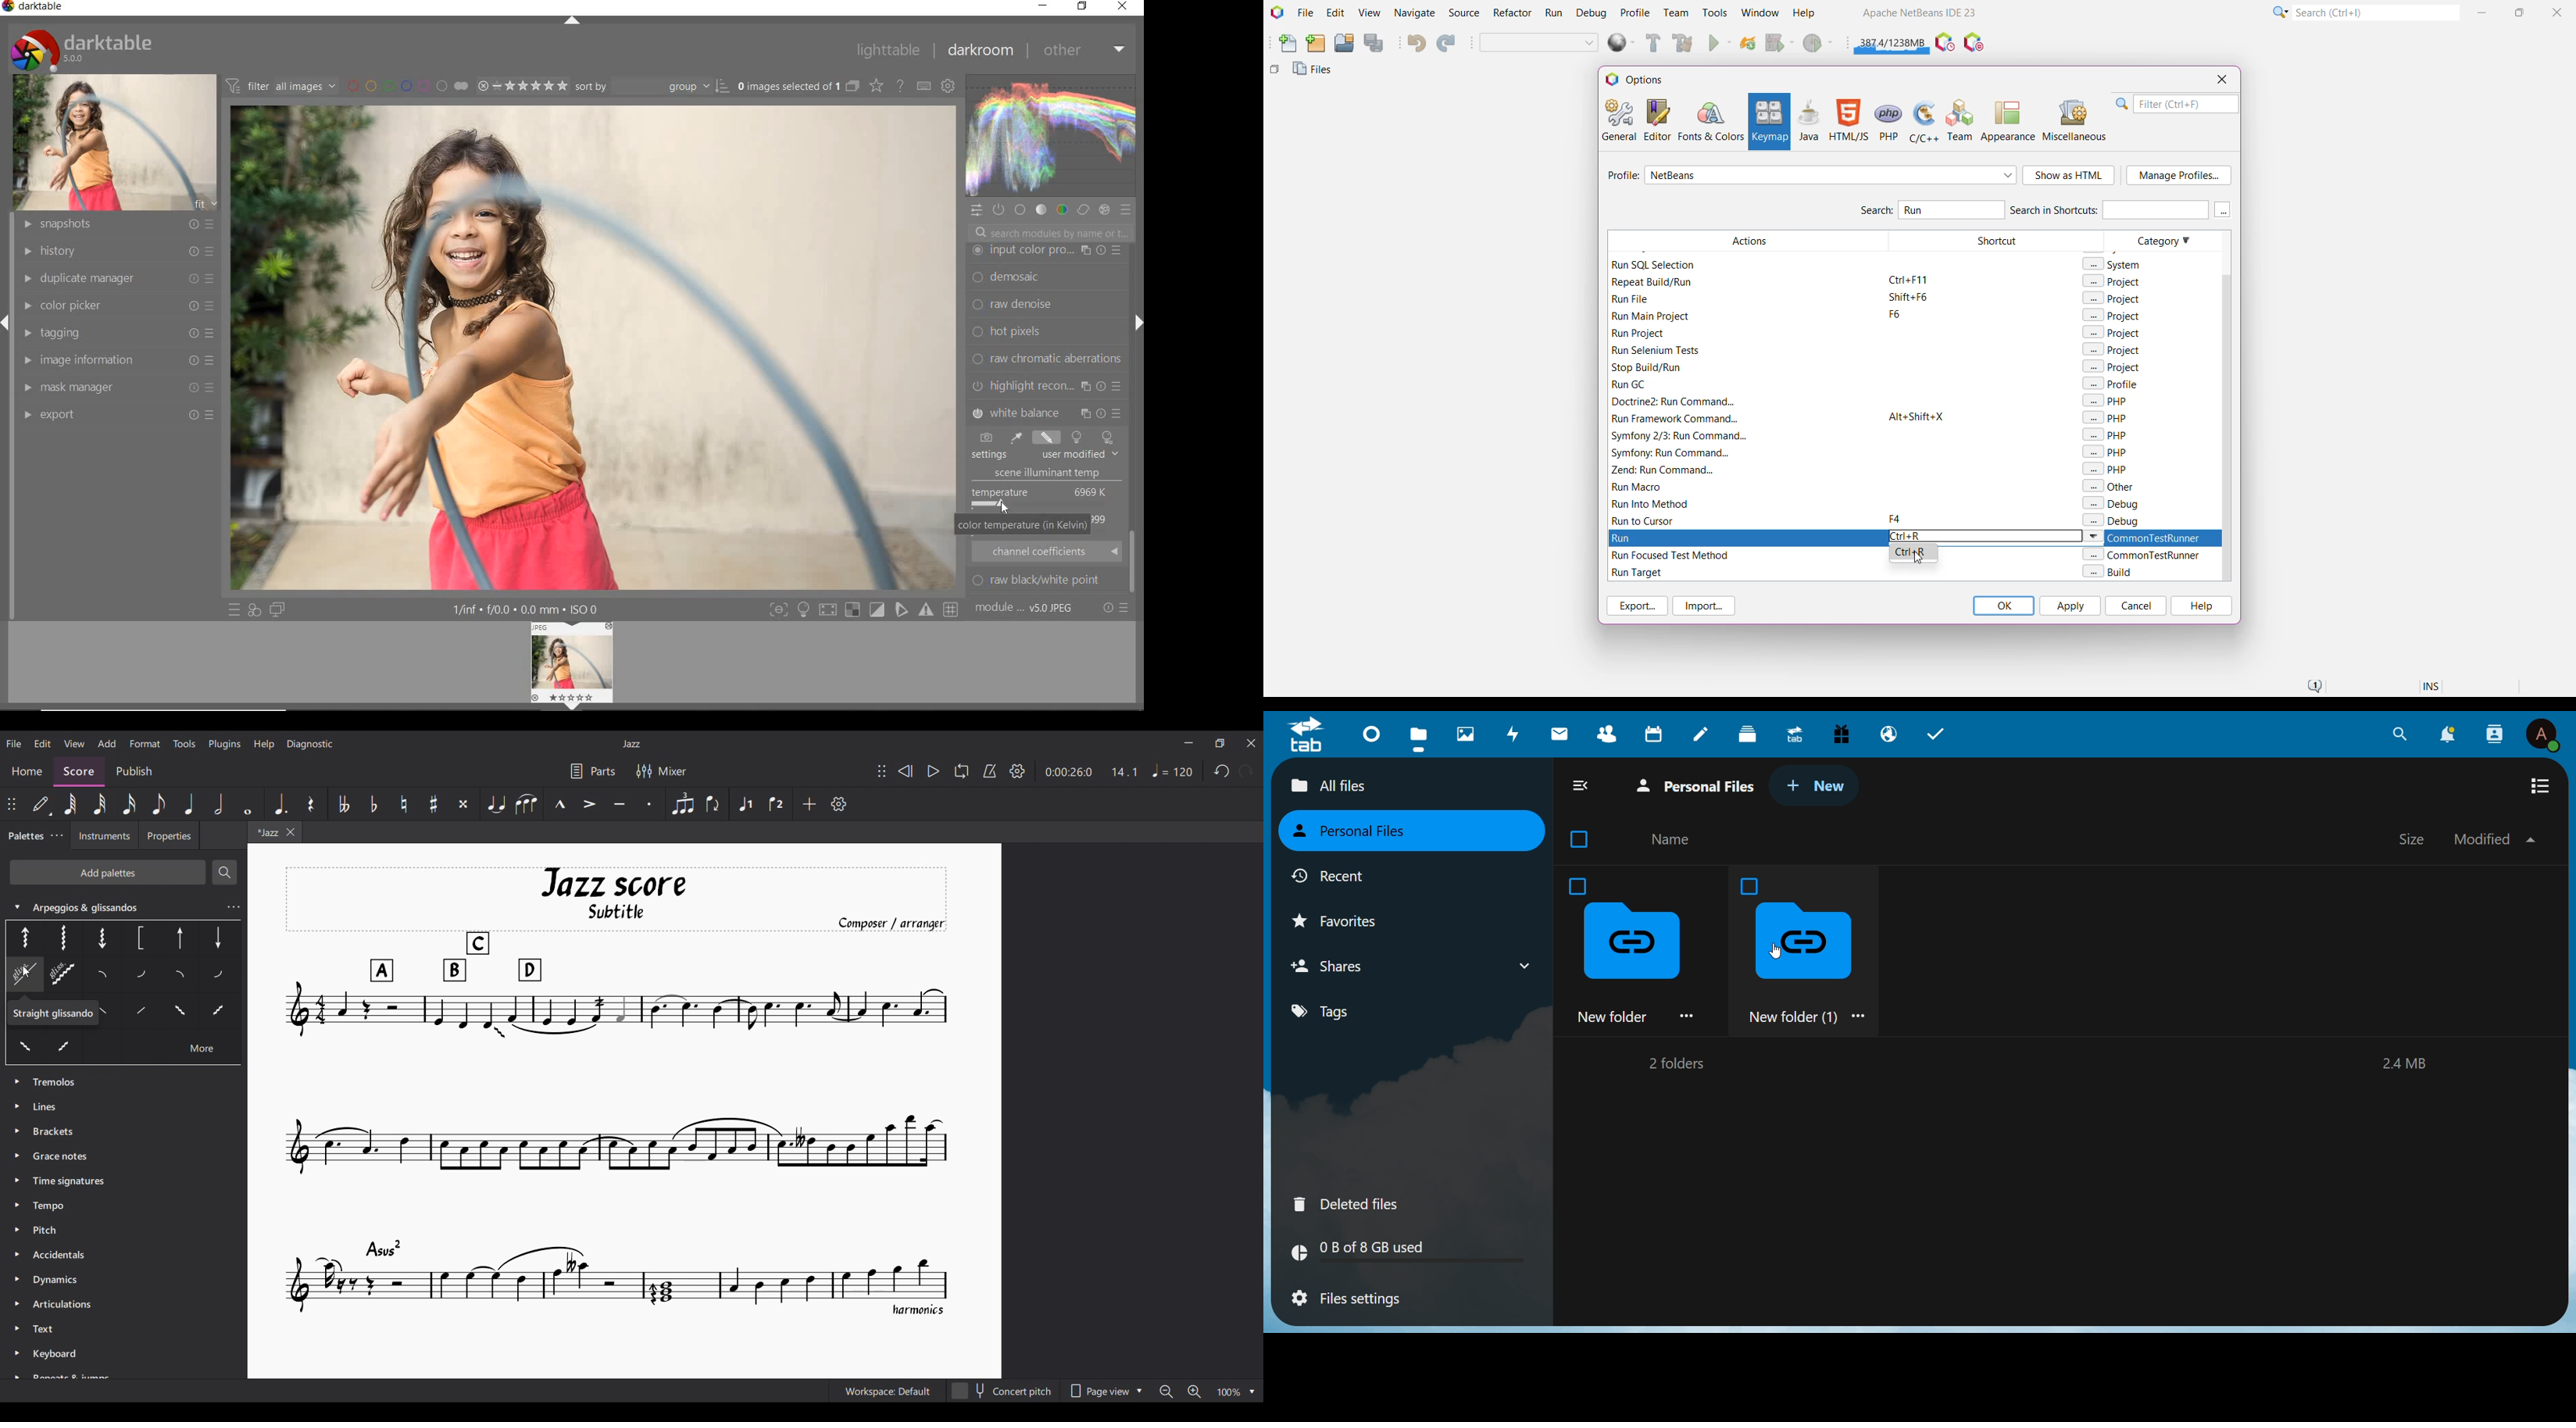 This screenshot has height=1428, width=2576. I want to click on Search, so click(224, 872).